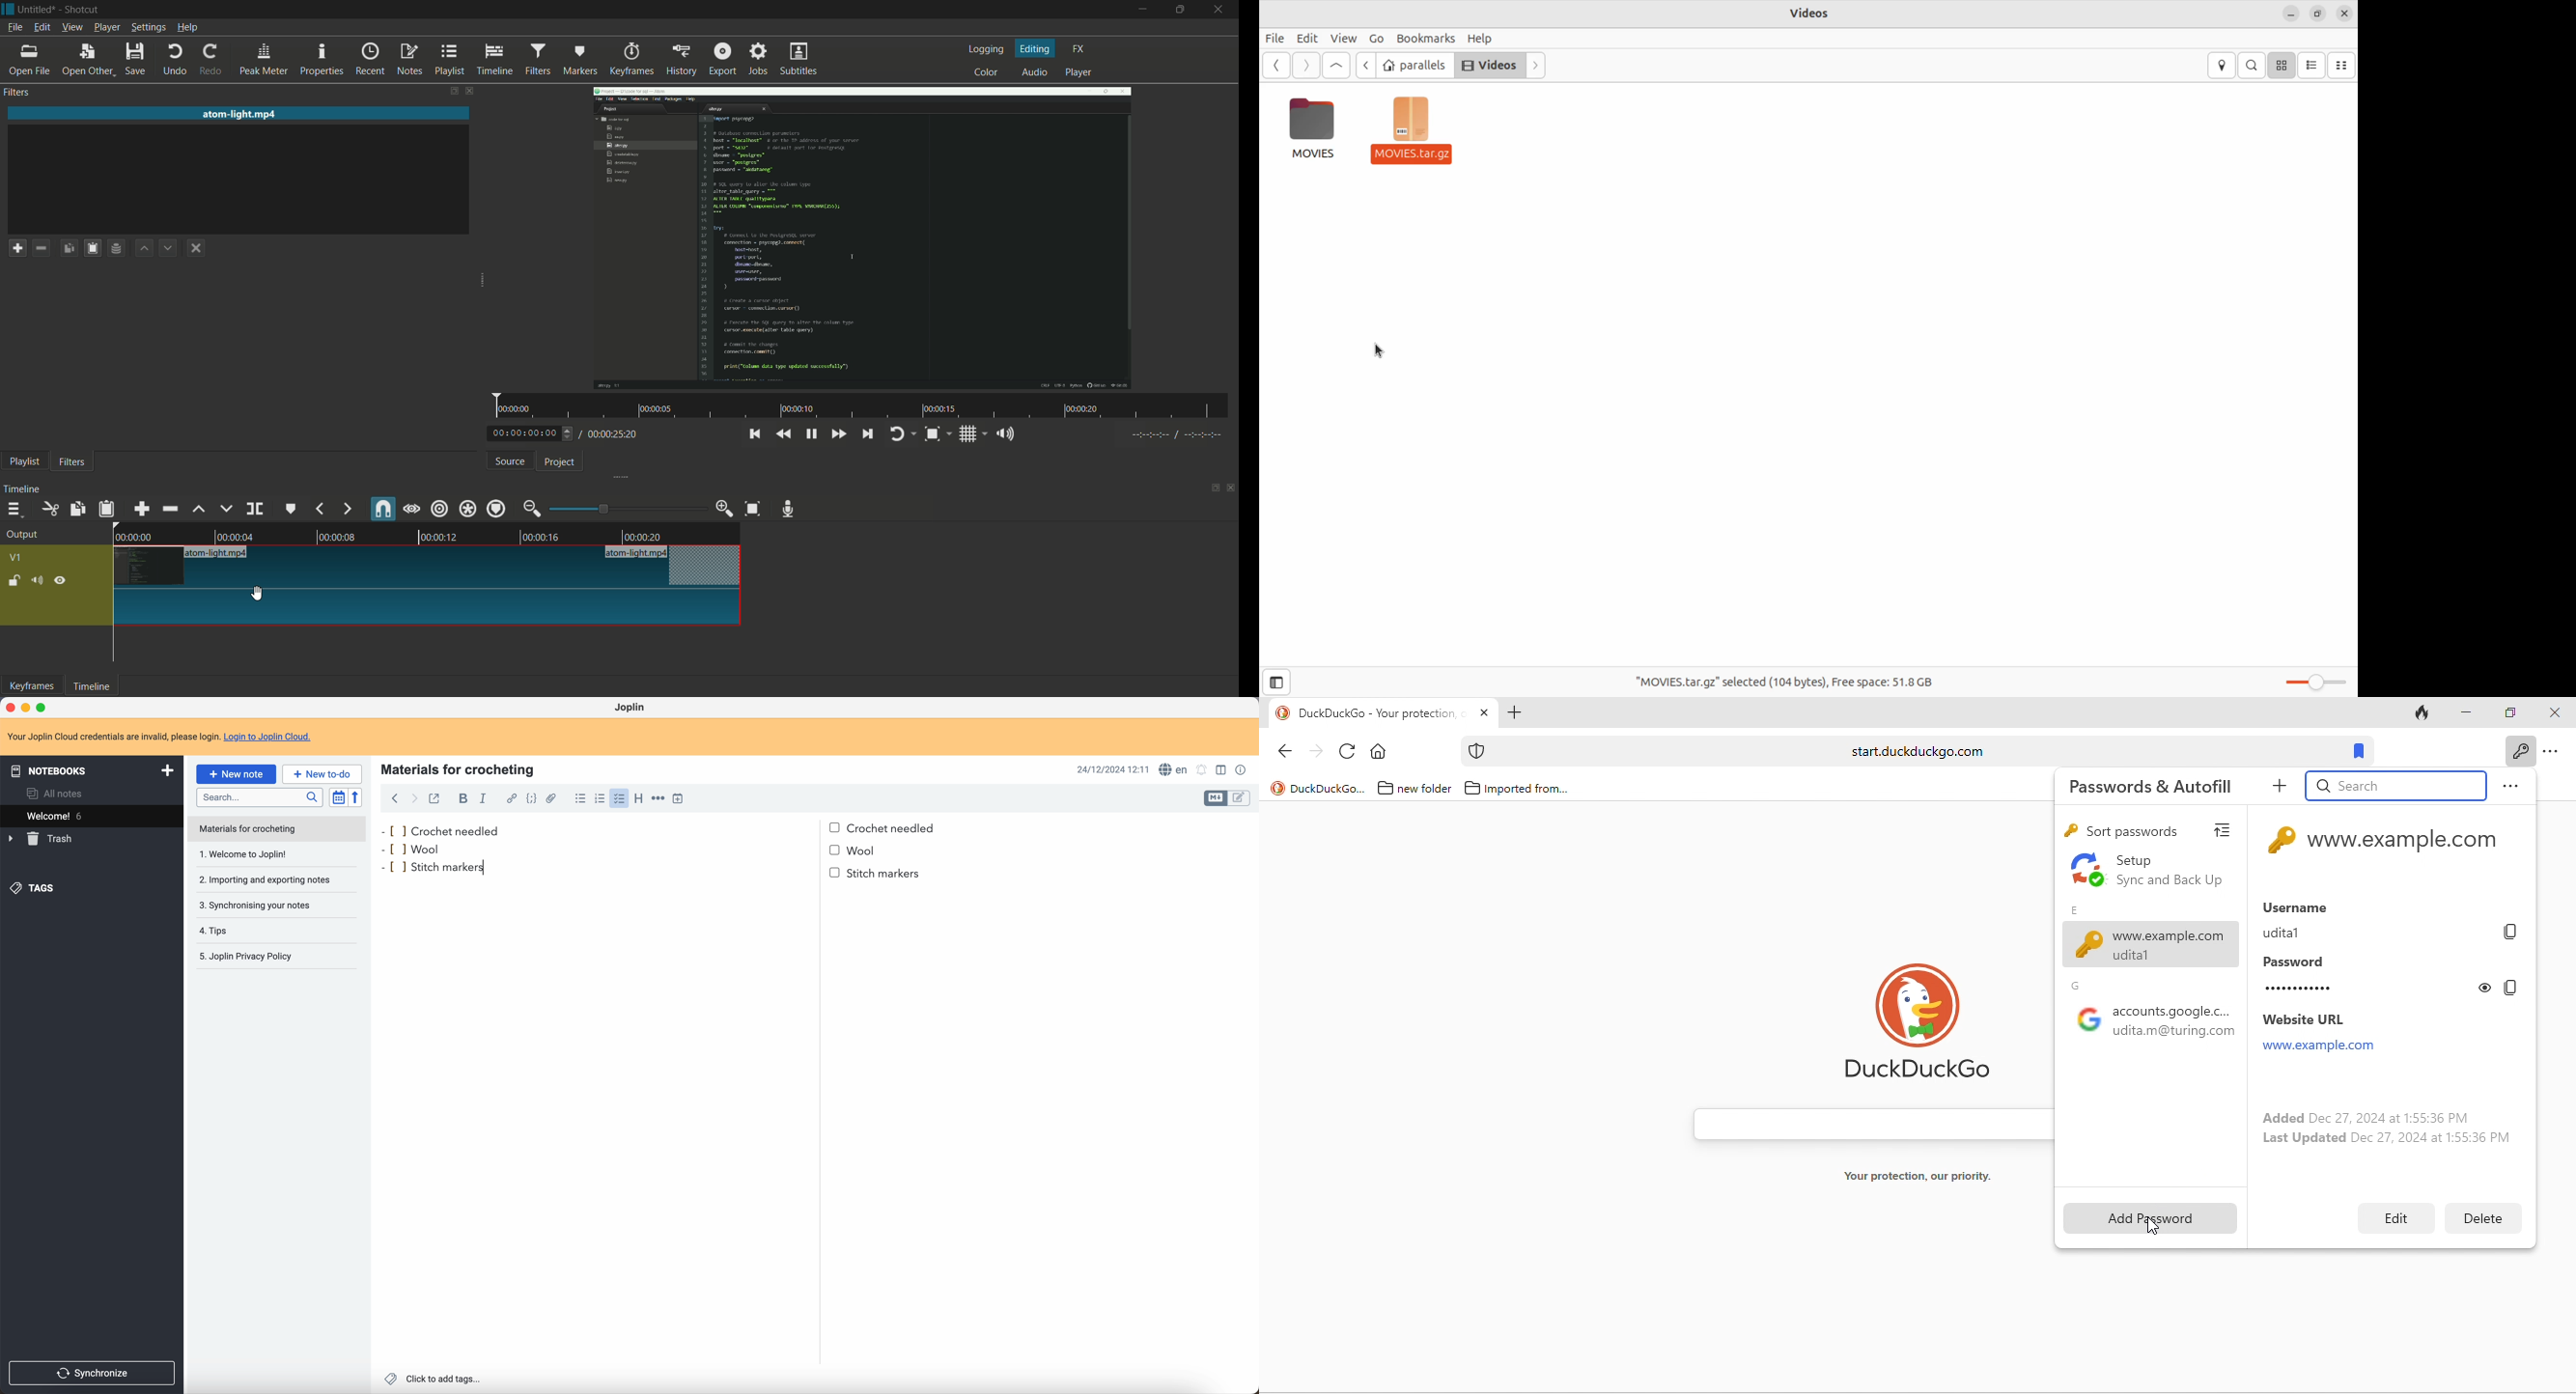  What do you see at coordinates (617, 799) in the screenshot?
I see `click on checklist` at bounding box center [617, 799].